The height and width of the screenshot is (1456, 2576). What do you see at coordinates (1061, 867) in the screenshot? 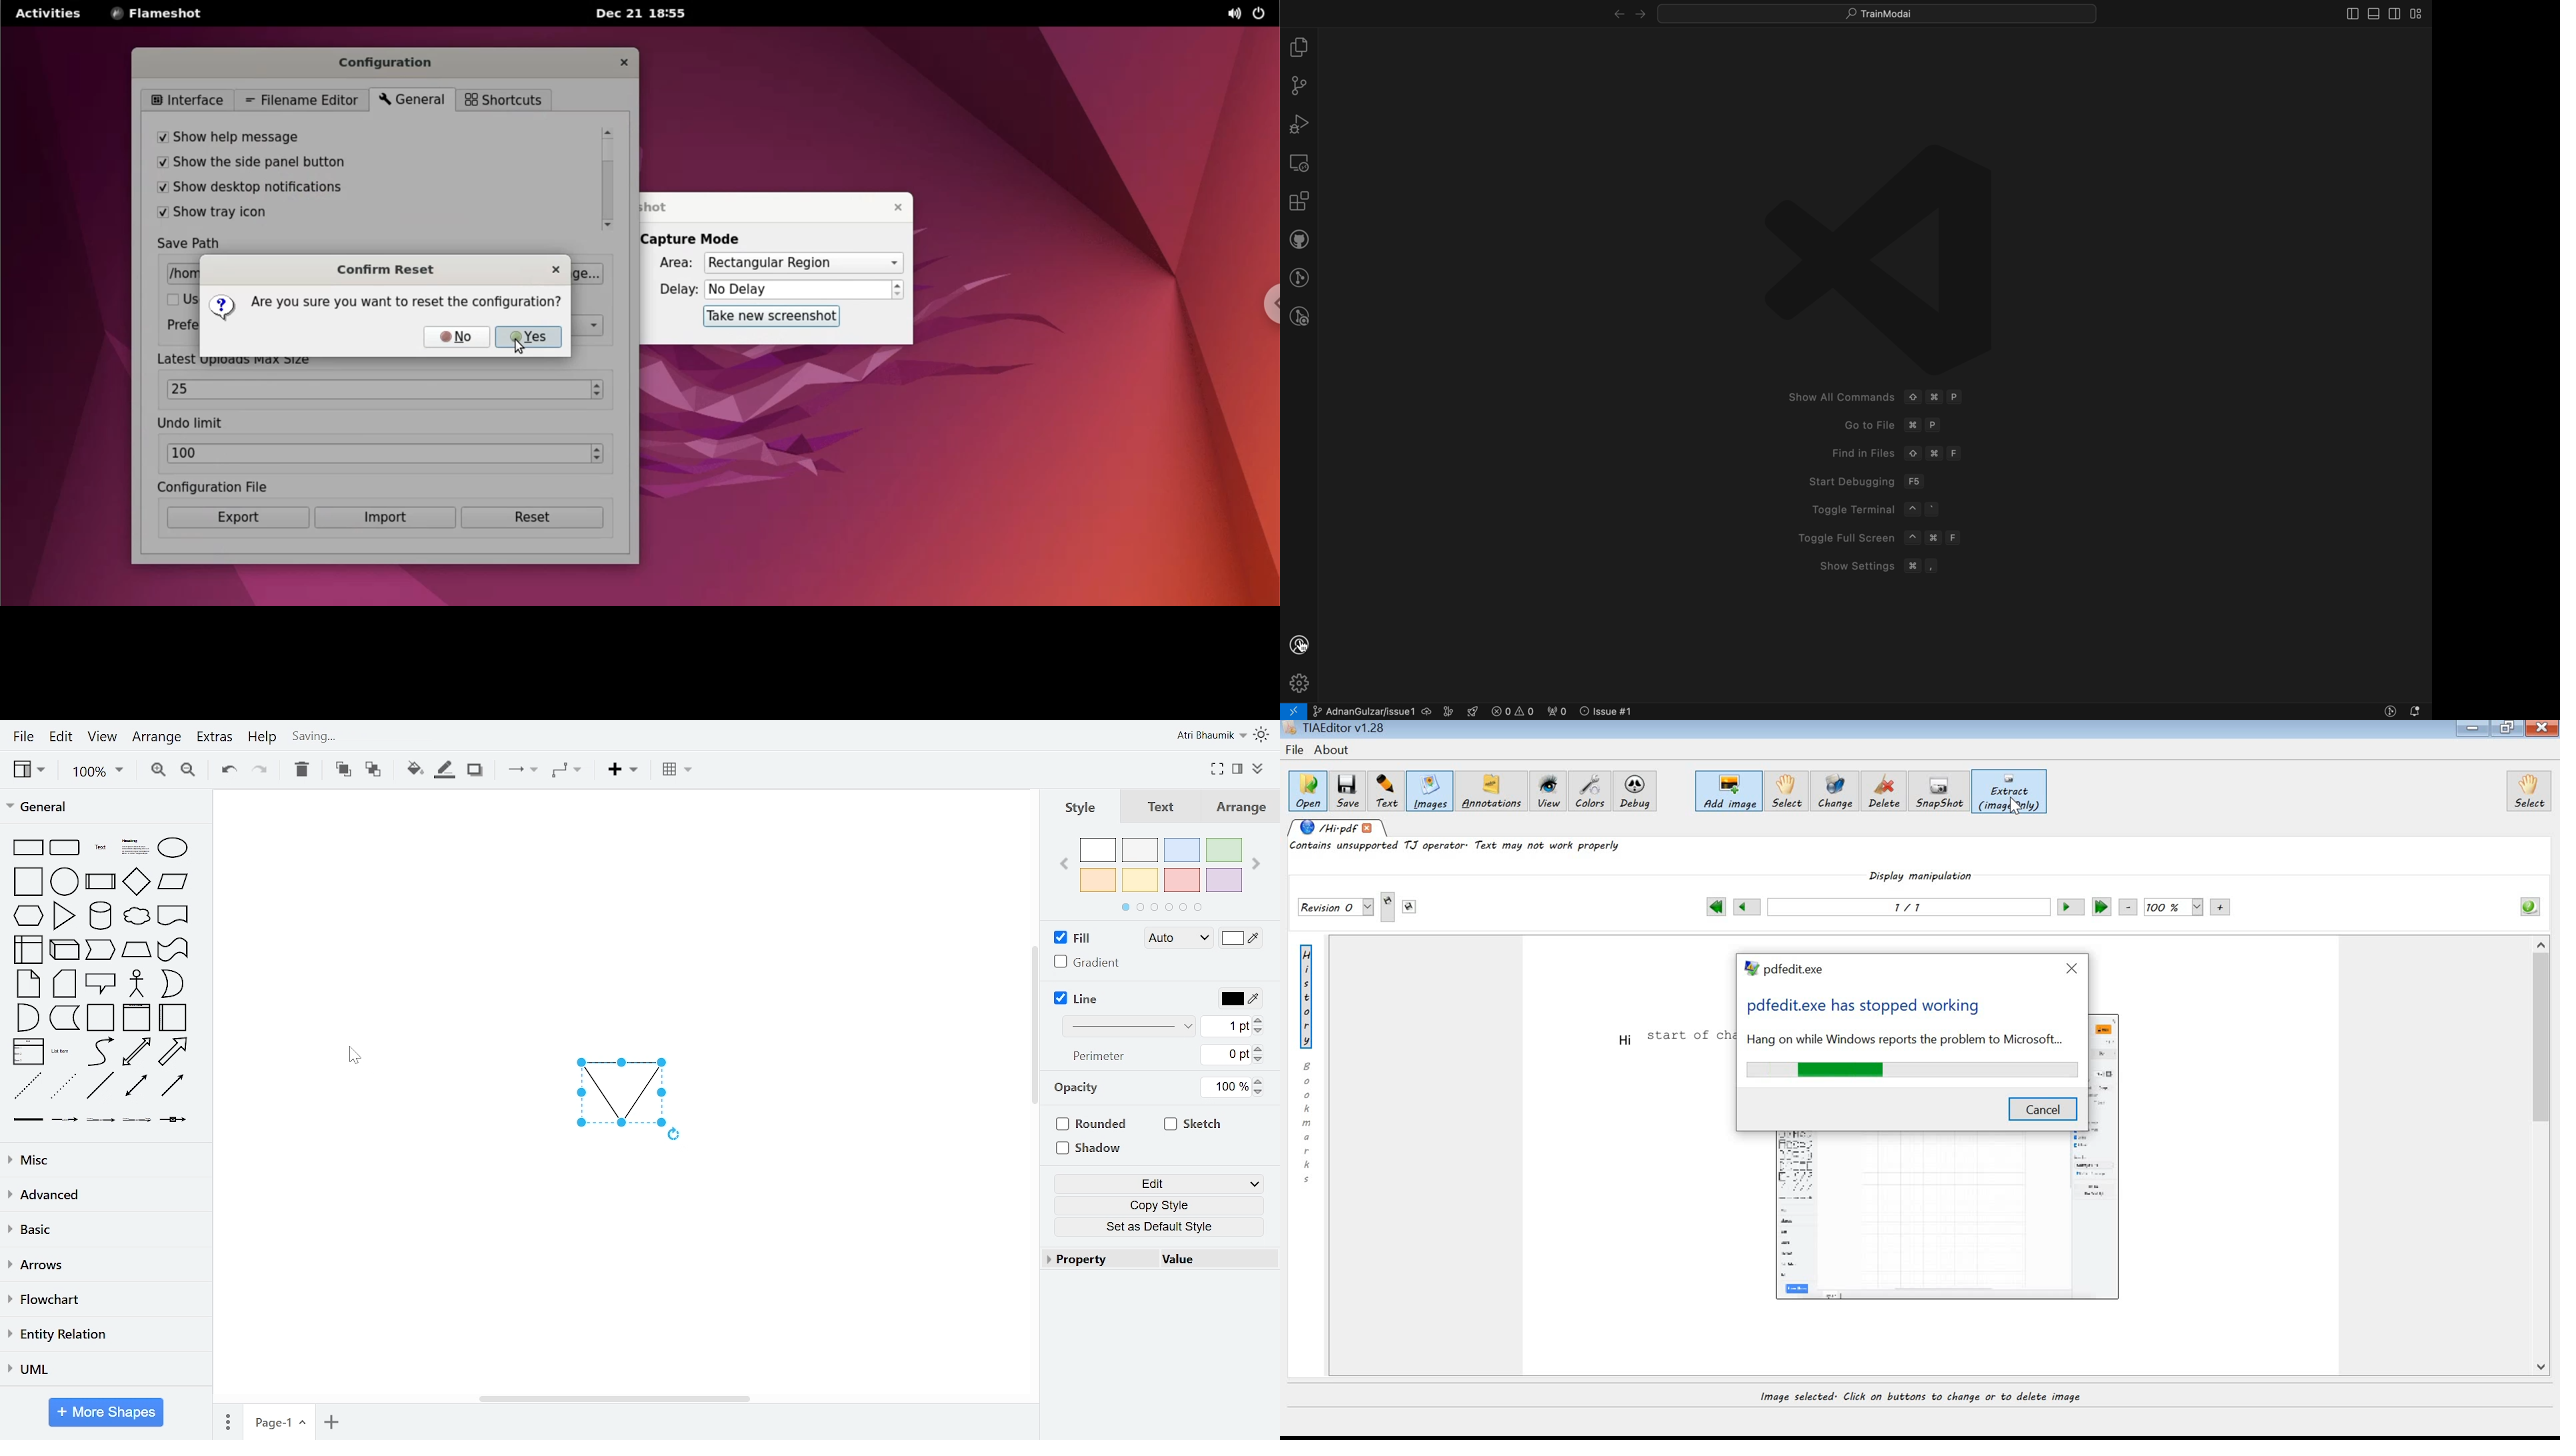
I see `previous ` at bounding box center [1061, 867].